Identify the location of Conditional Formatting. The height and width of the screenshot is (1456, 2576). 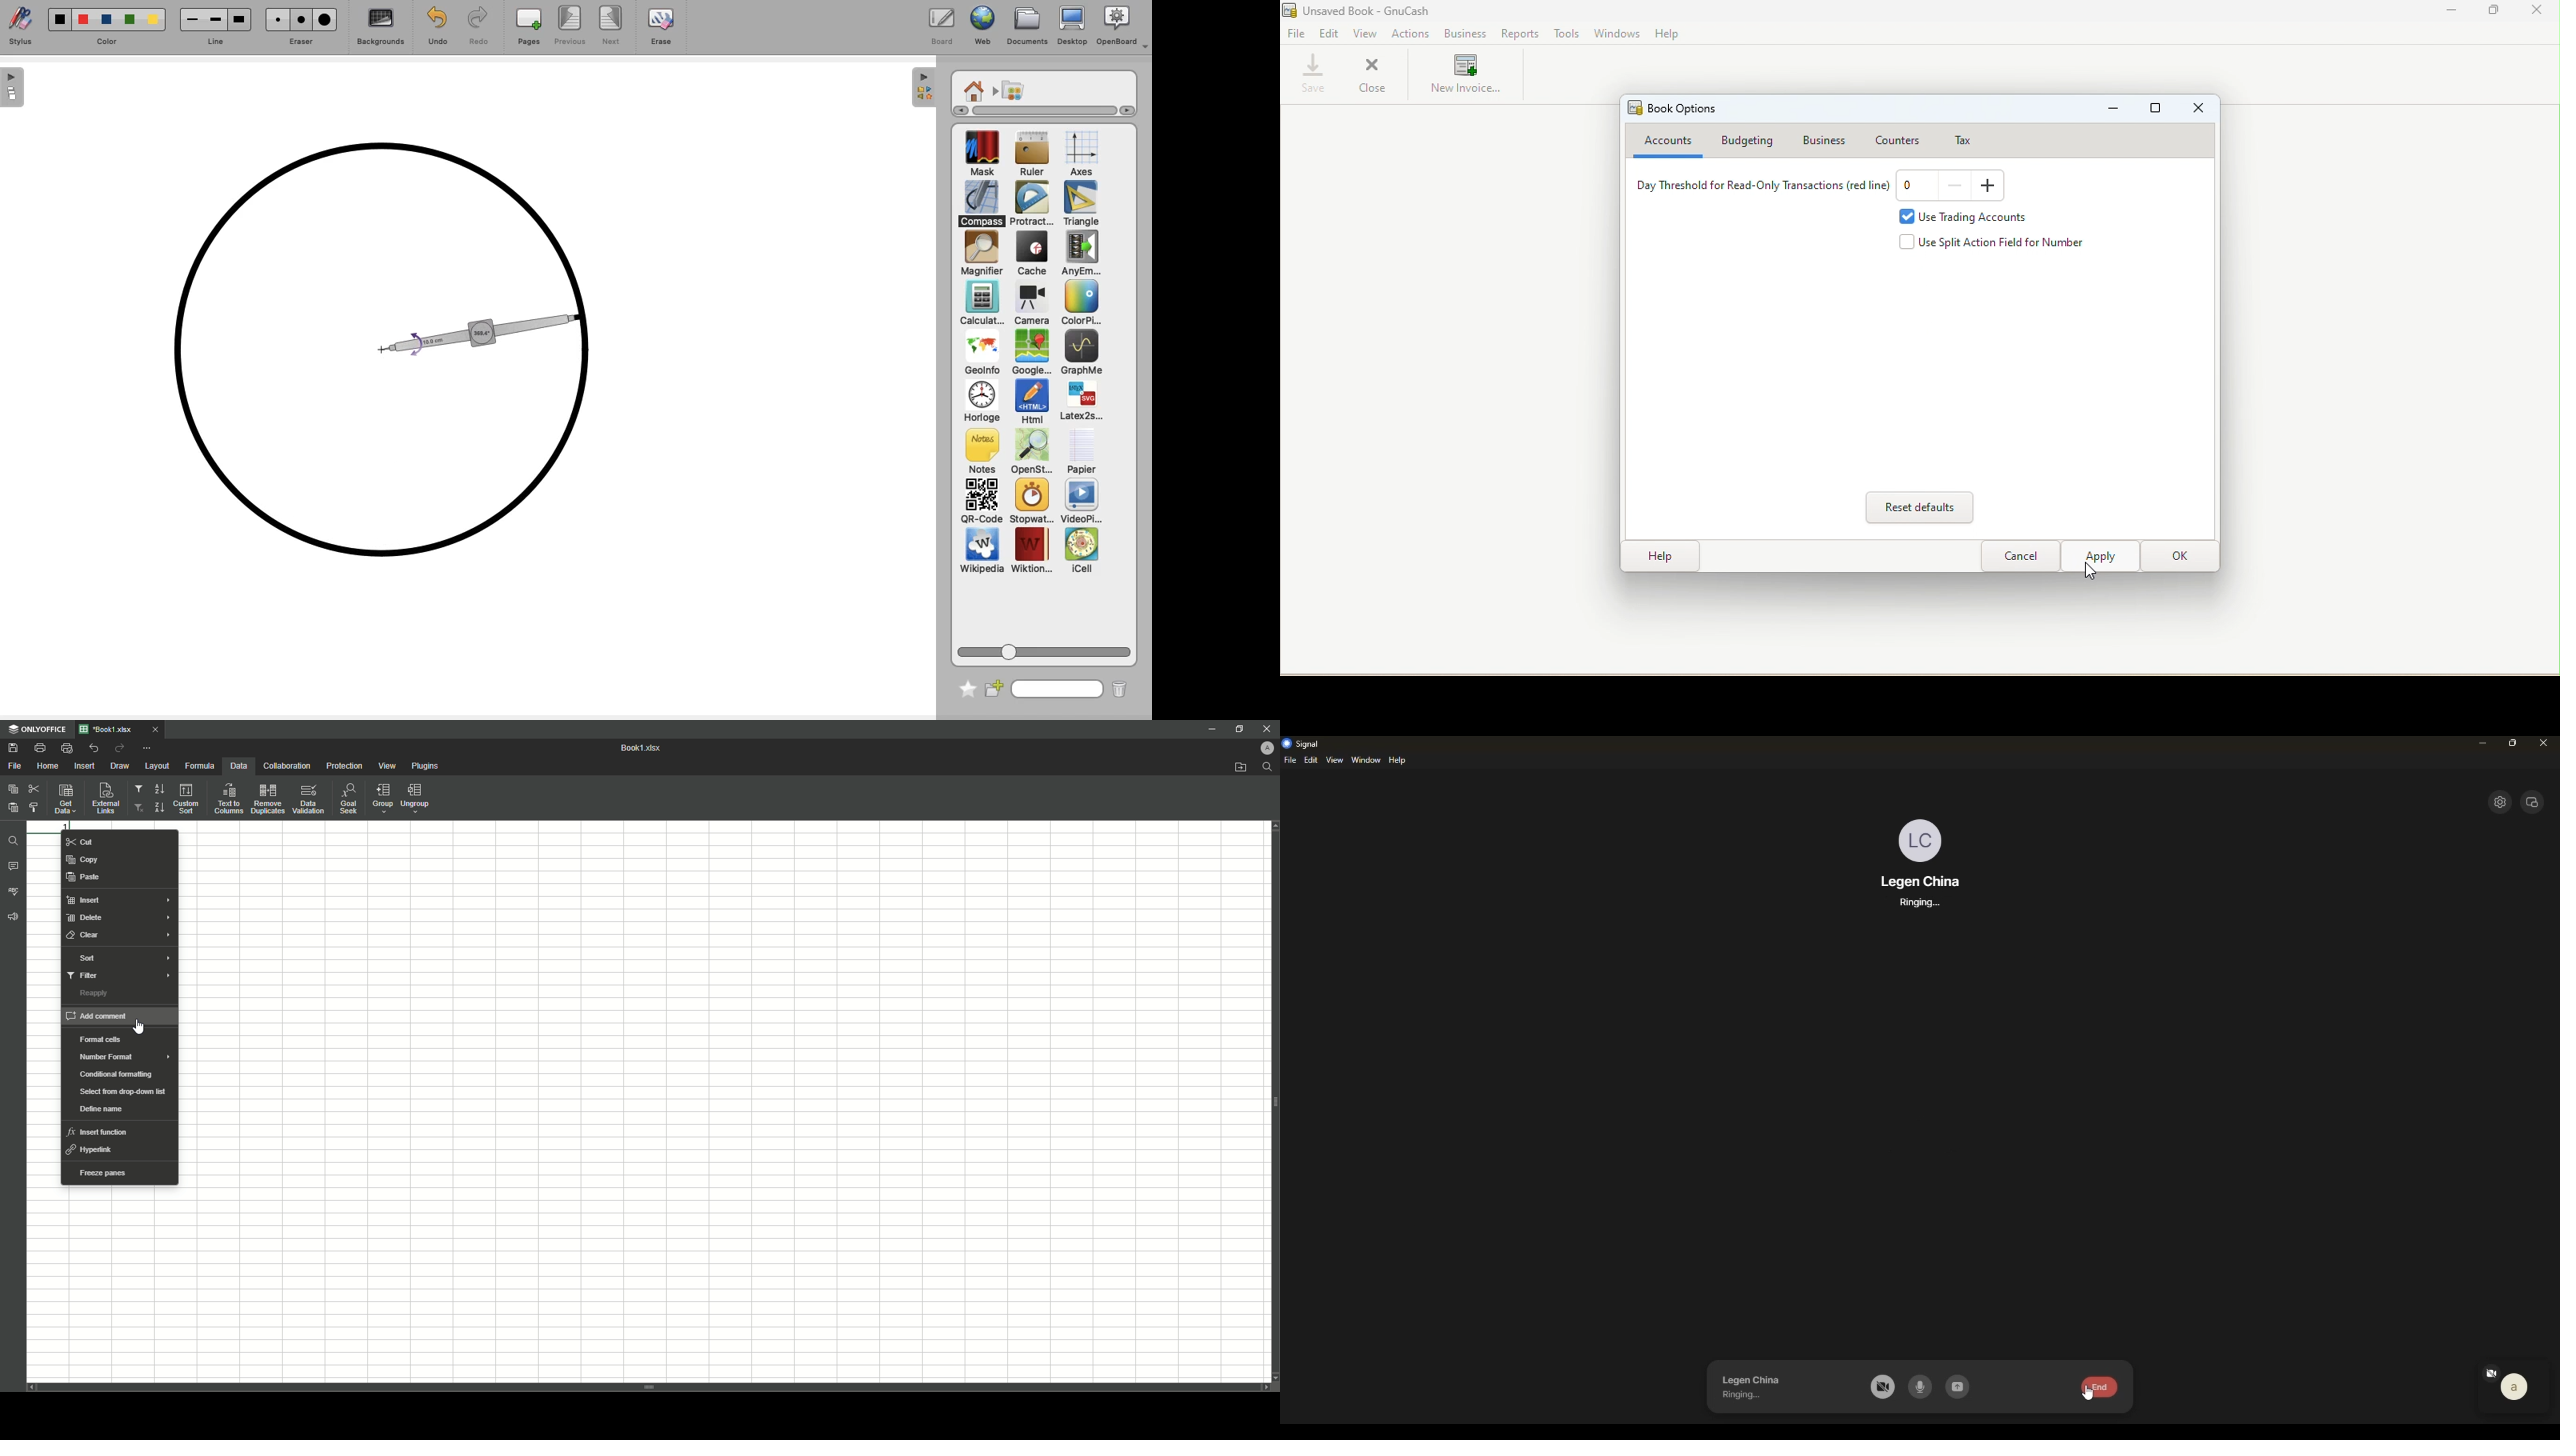
(115, 1077).